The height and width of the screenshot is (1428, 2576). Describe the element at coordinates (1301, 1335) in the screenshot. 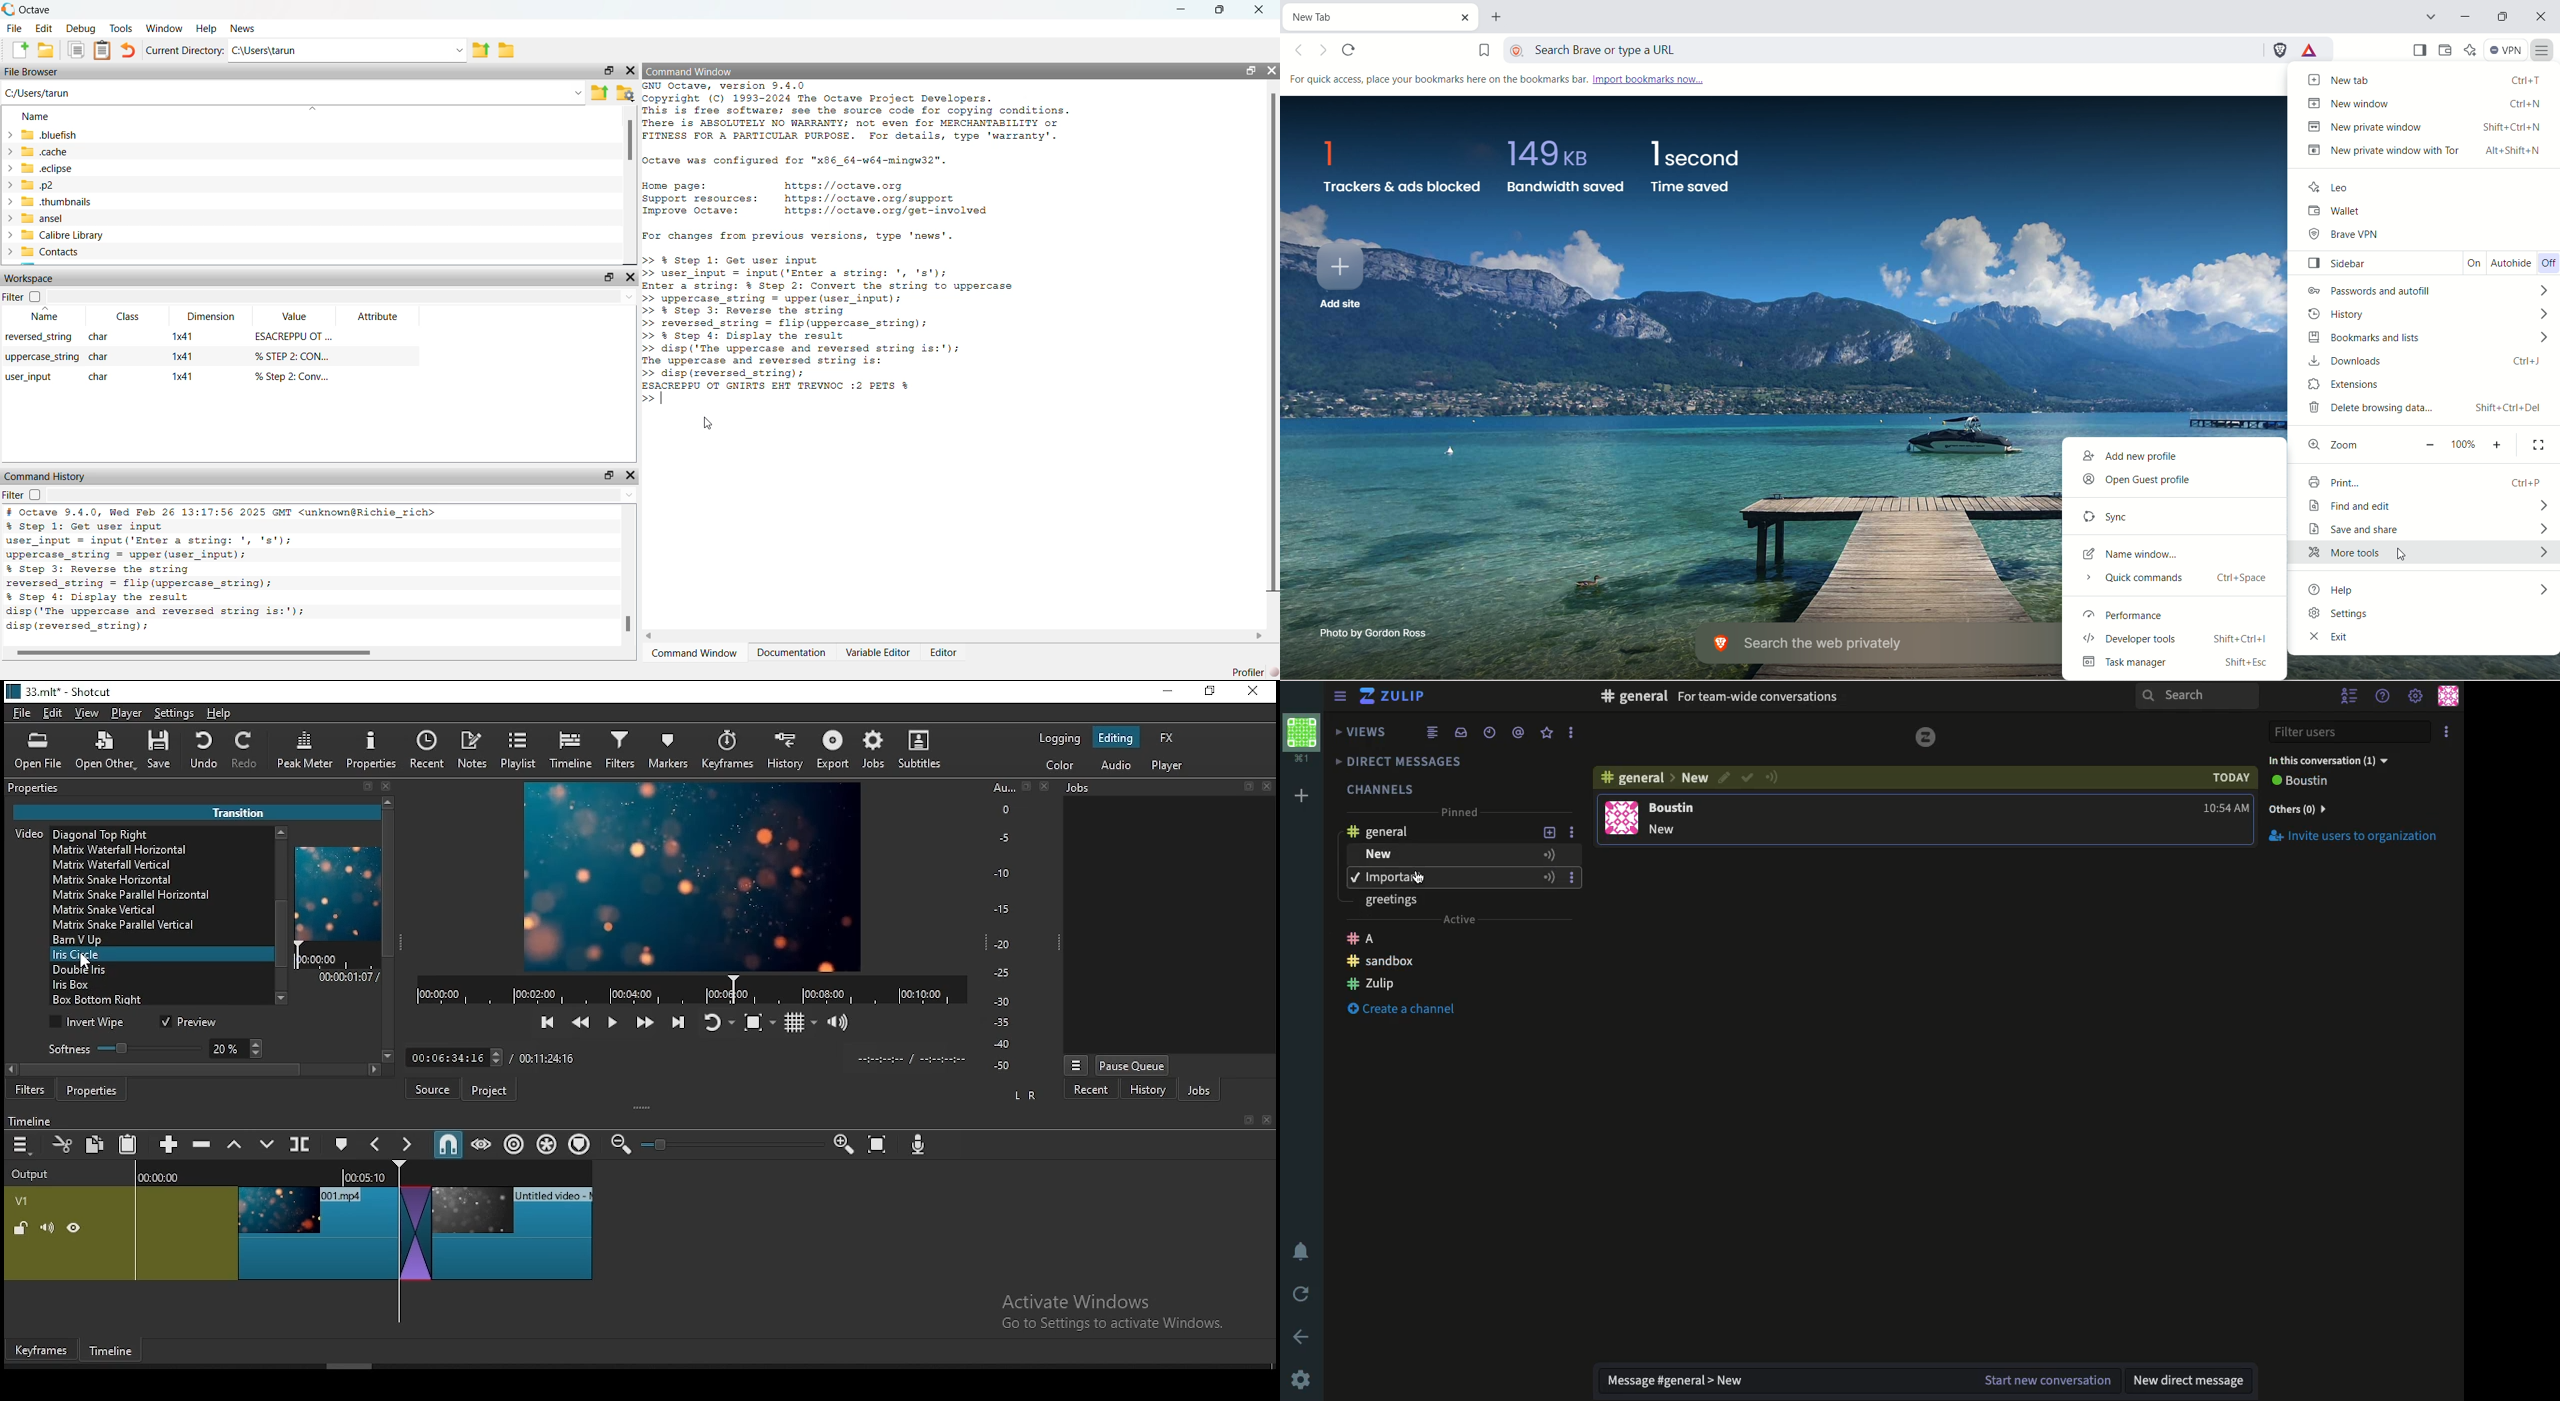

I see `Back` at that location.